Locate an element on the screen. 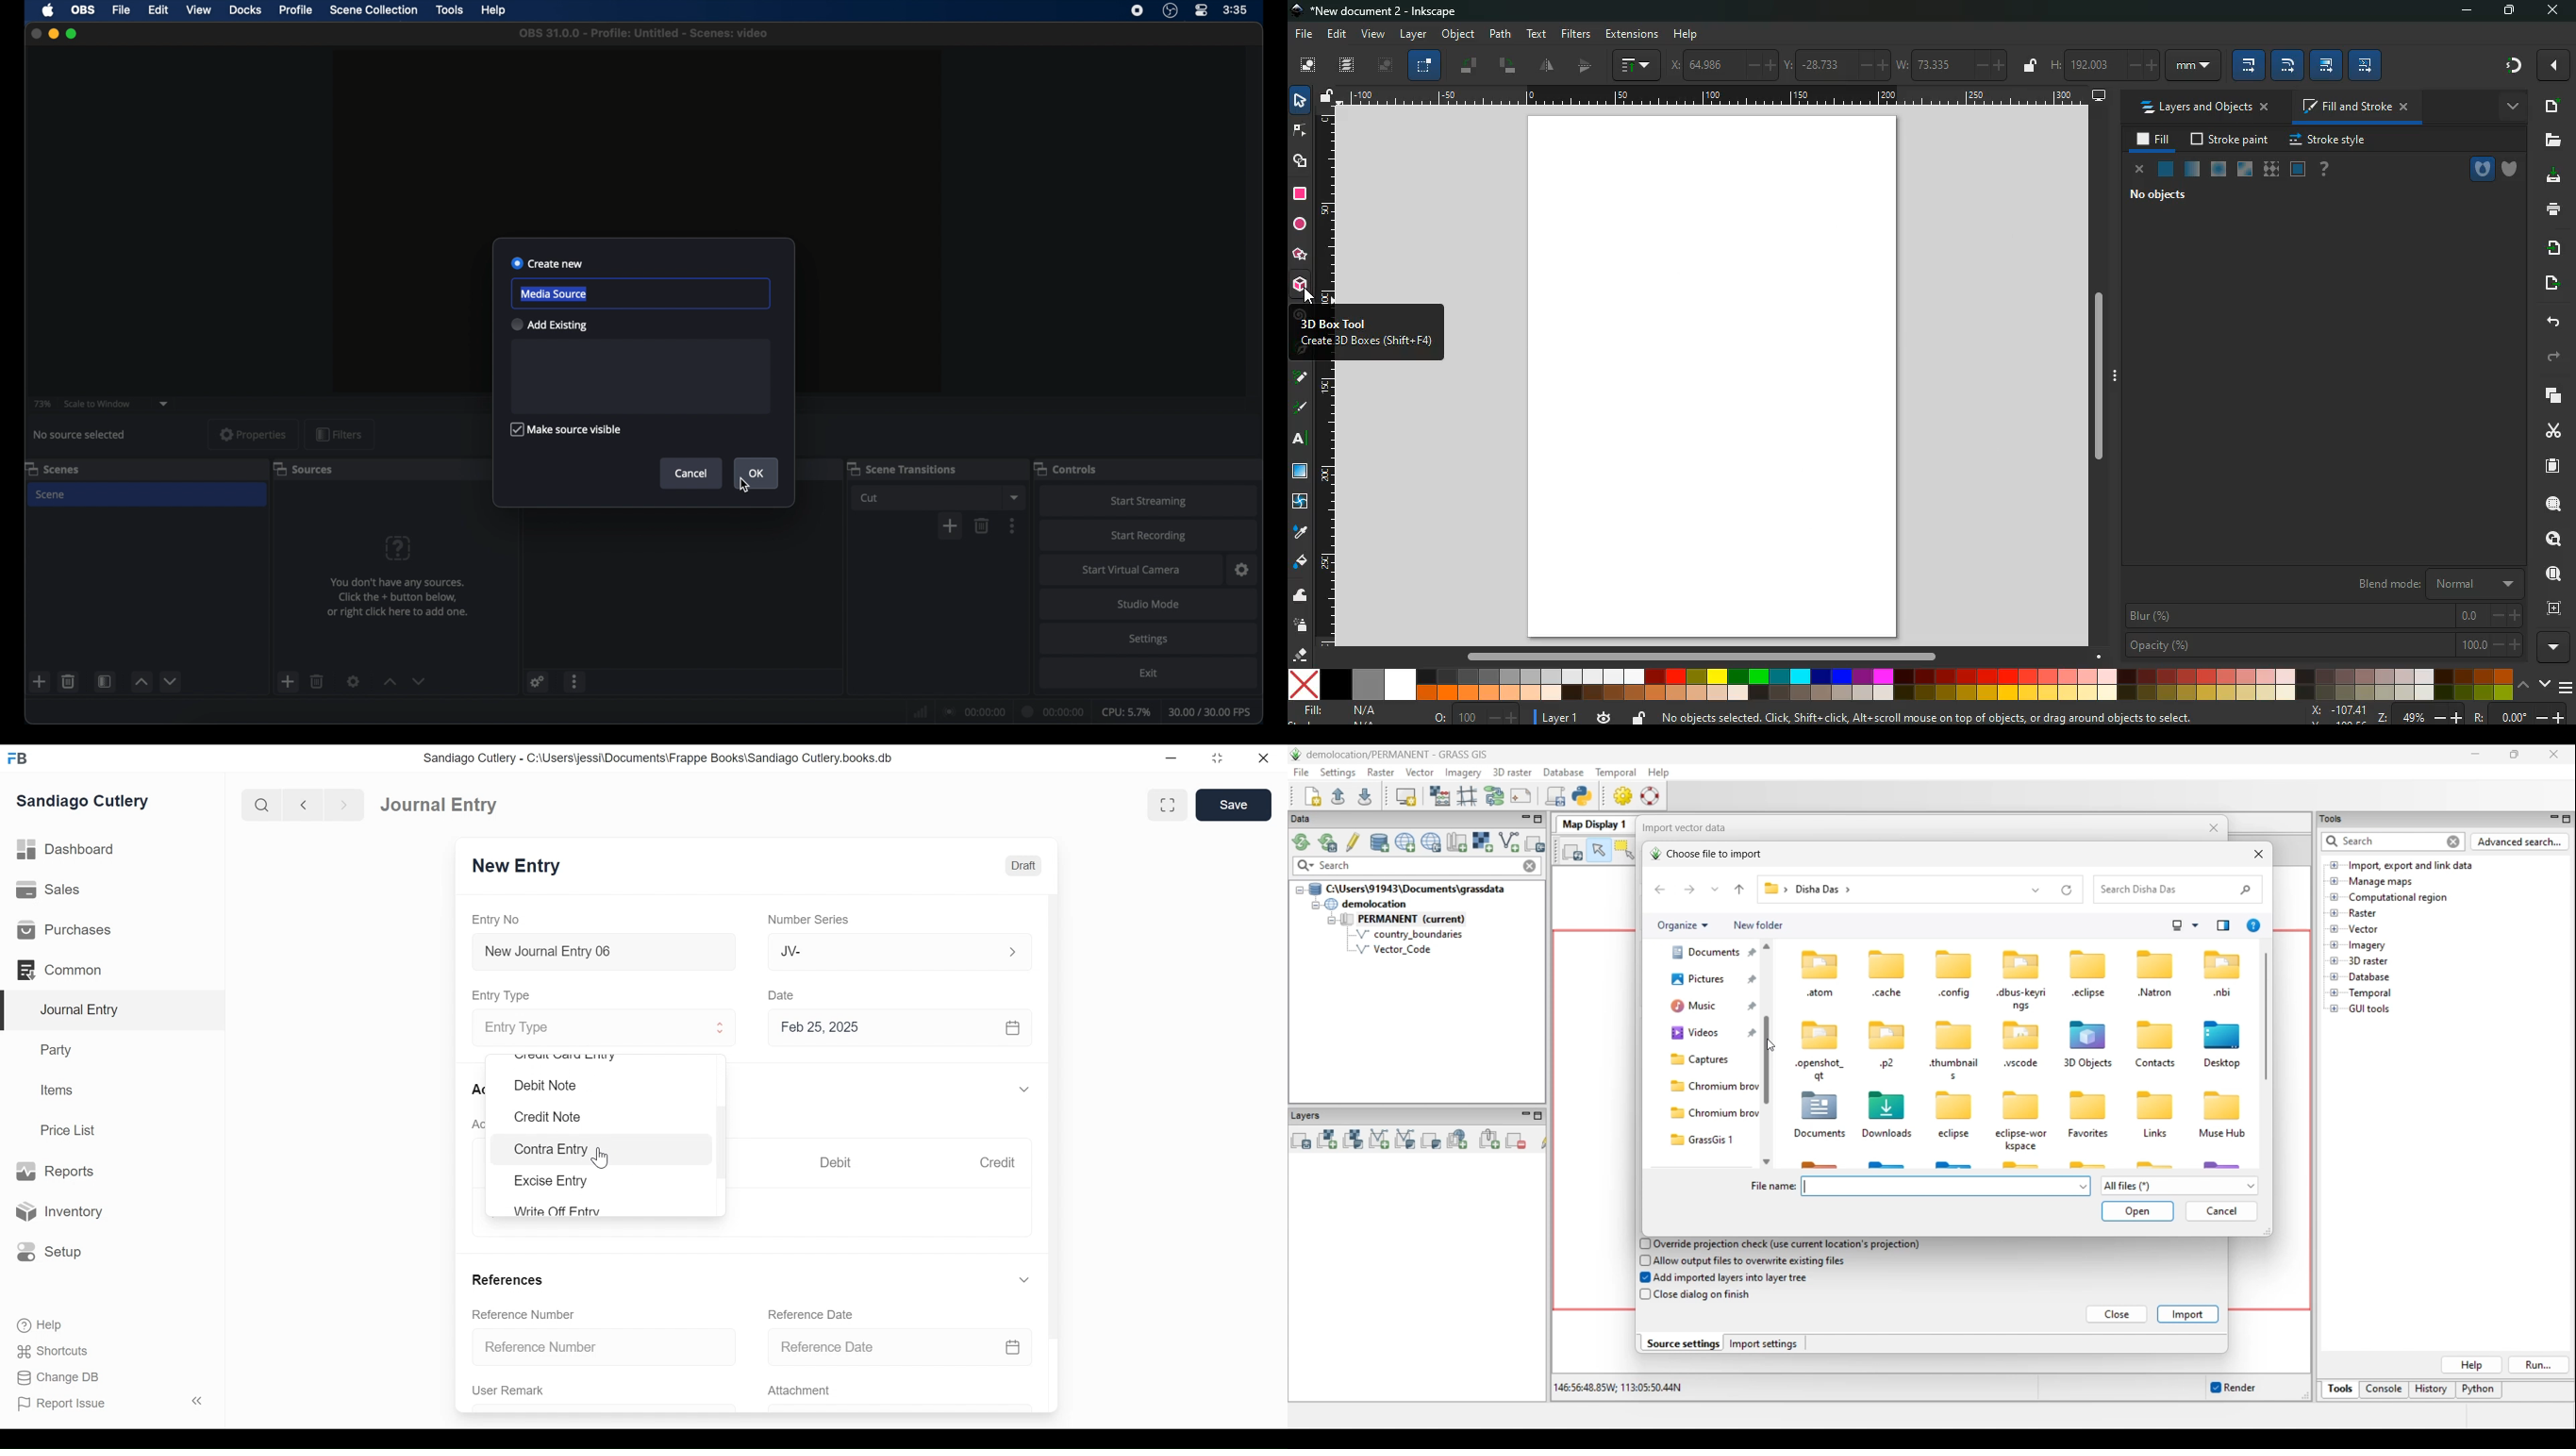 The width and height of the screenshot is (2576, 1456). blur is located at coordinates (2325, 615).